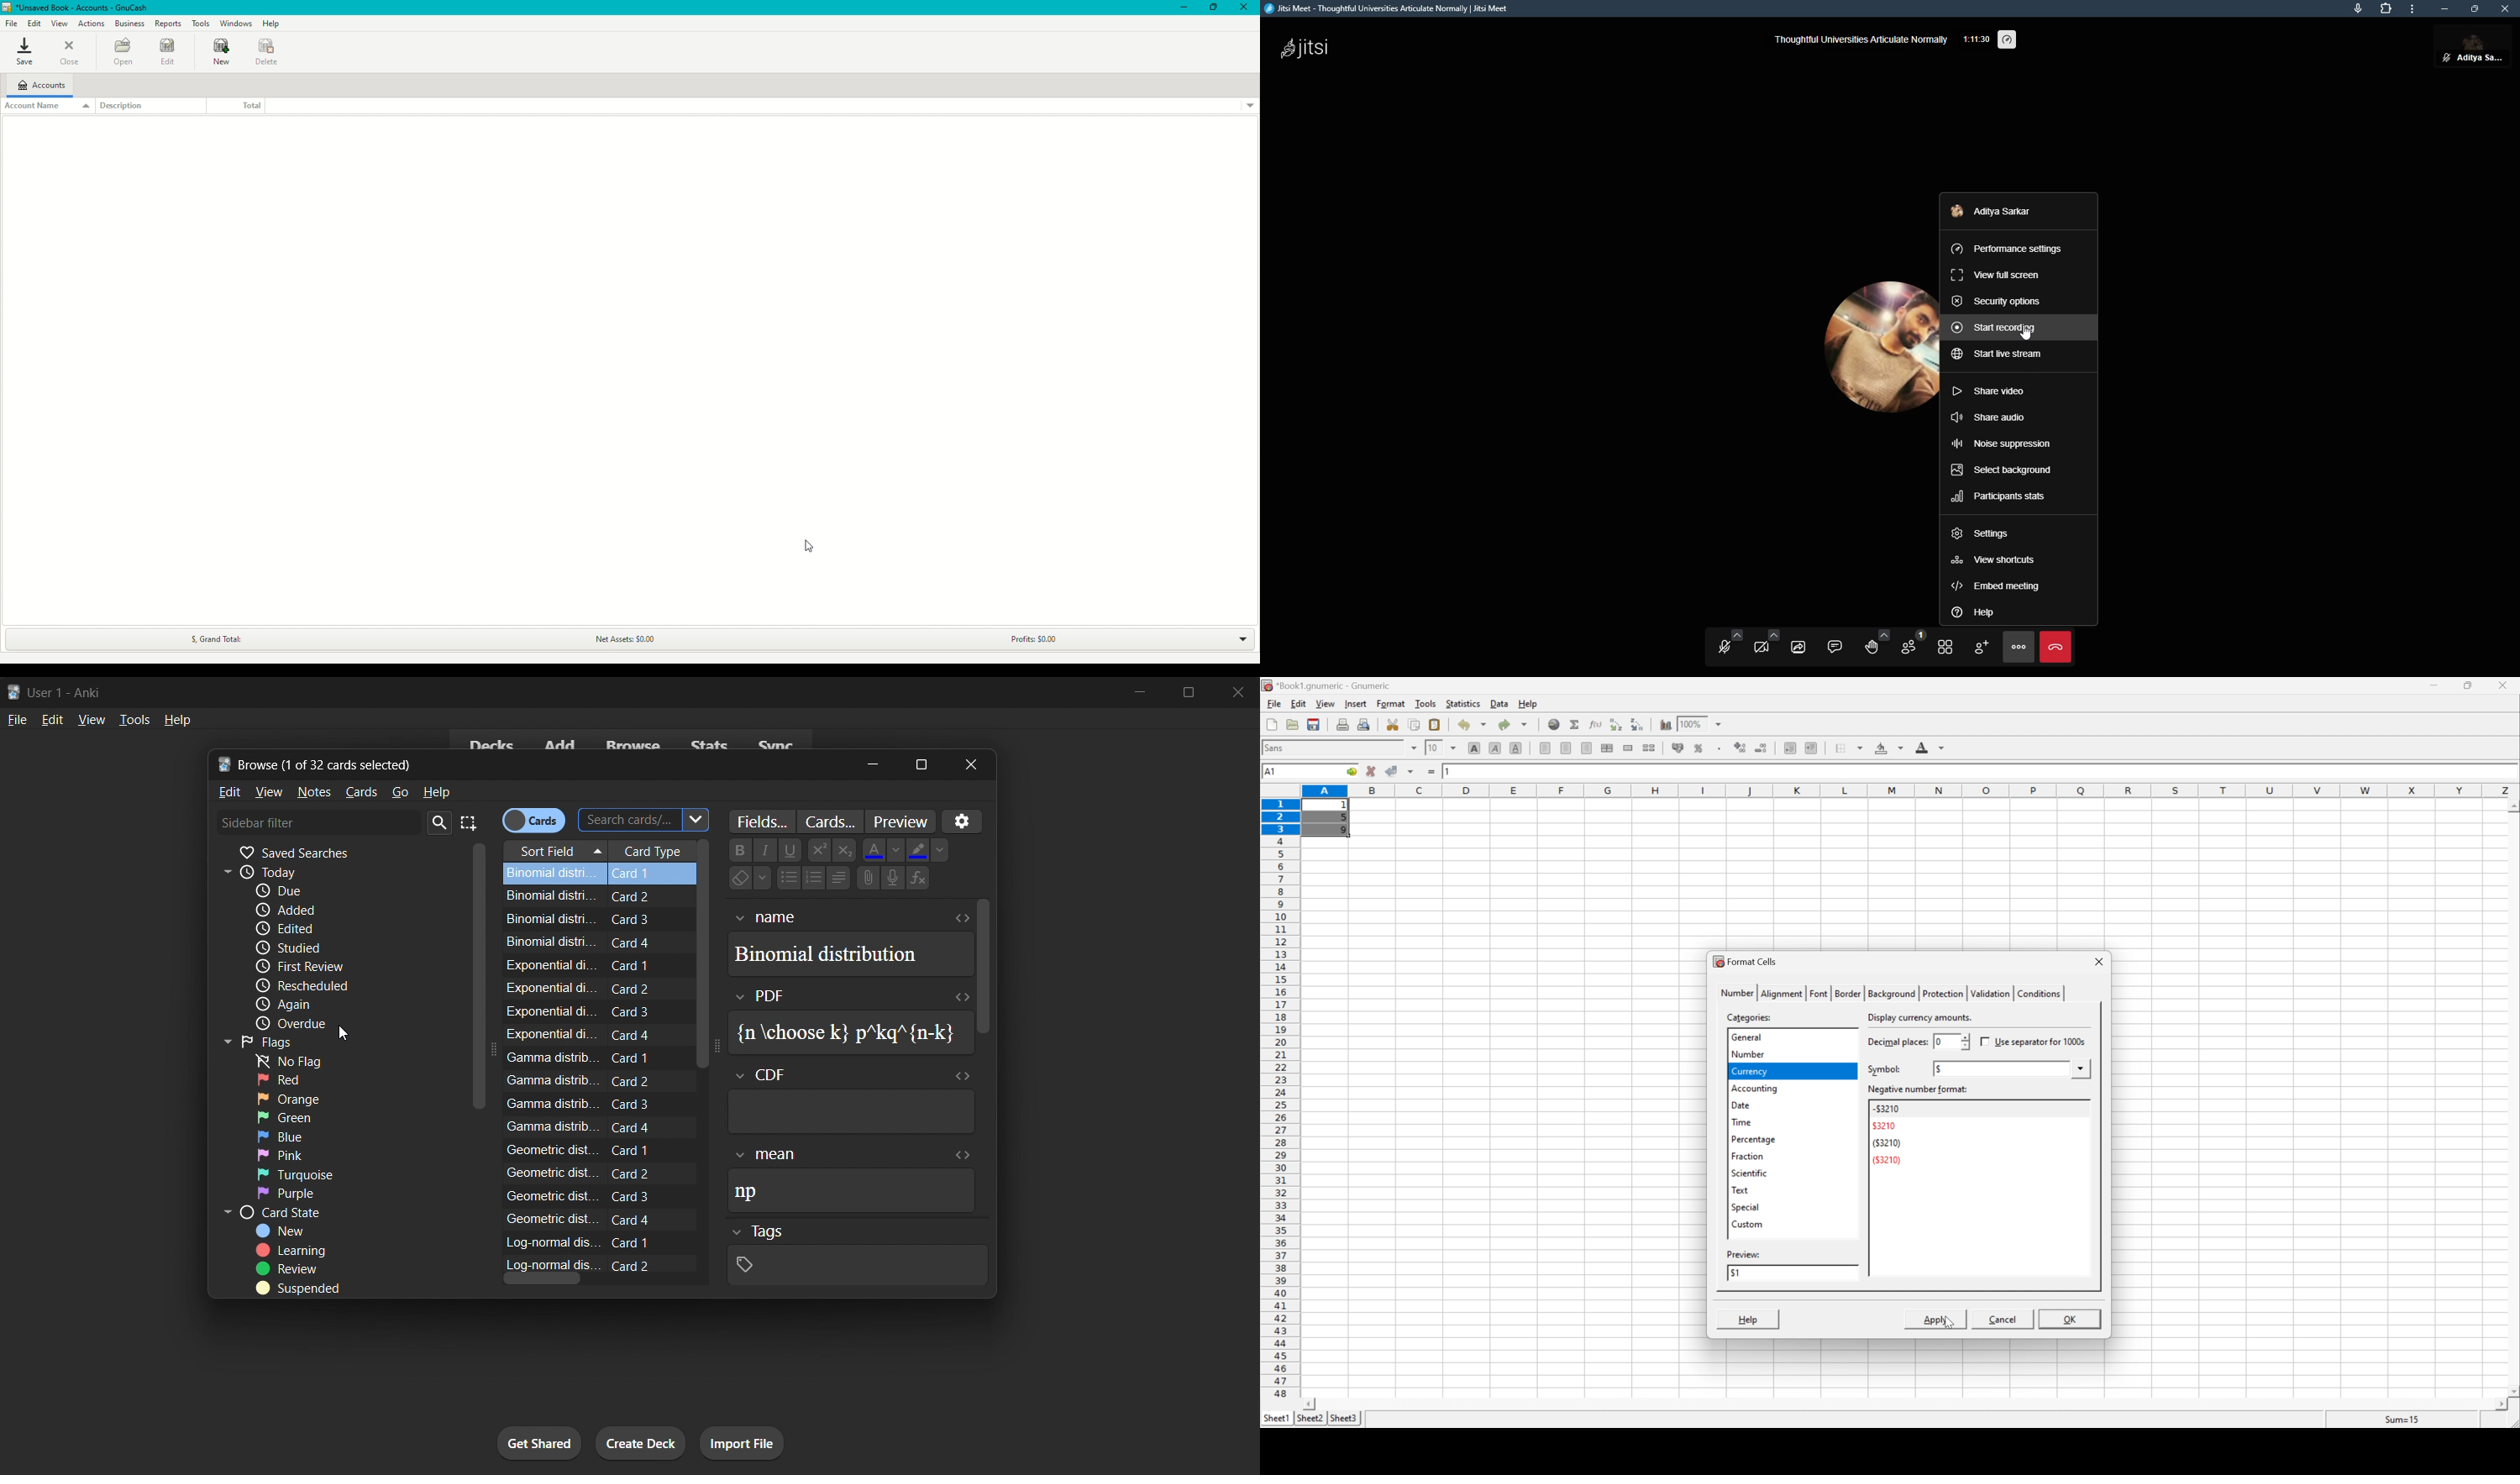 Image resolution: width=2520 pixels, height=1484 pixels. What do you see at coordinates (552, 873) in the screenshot?
I see `Binomial distri` at bounding box center [552, 873].